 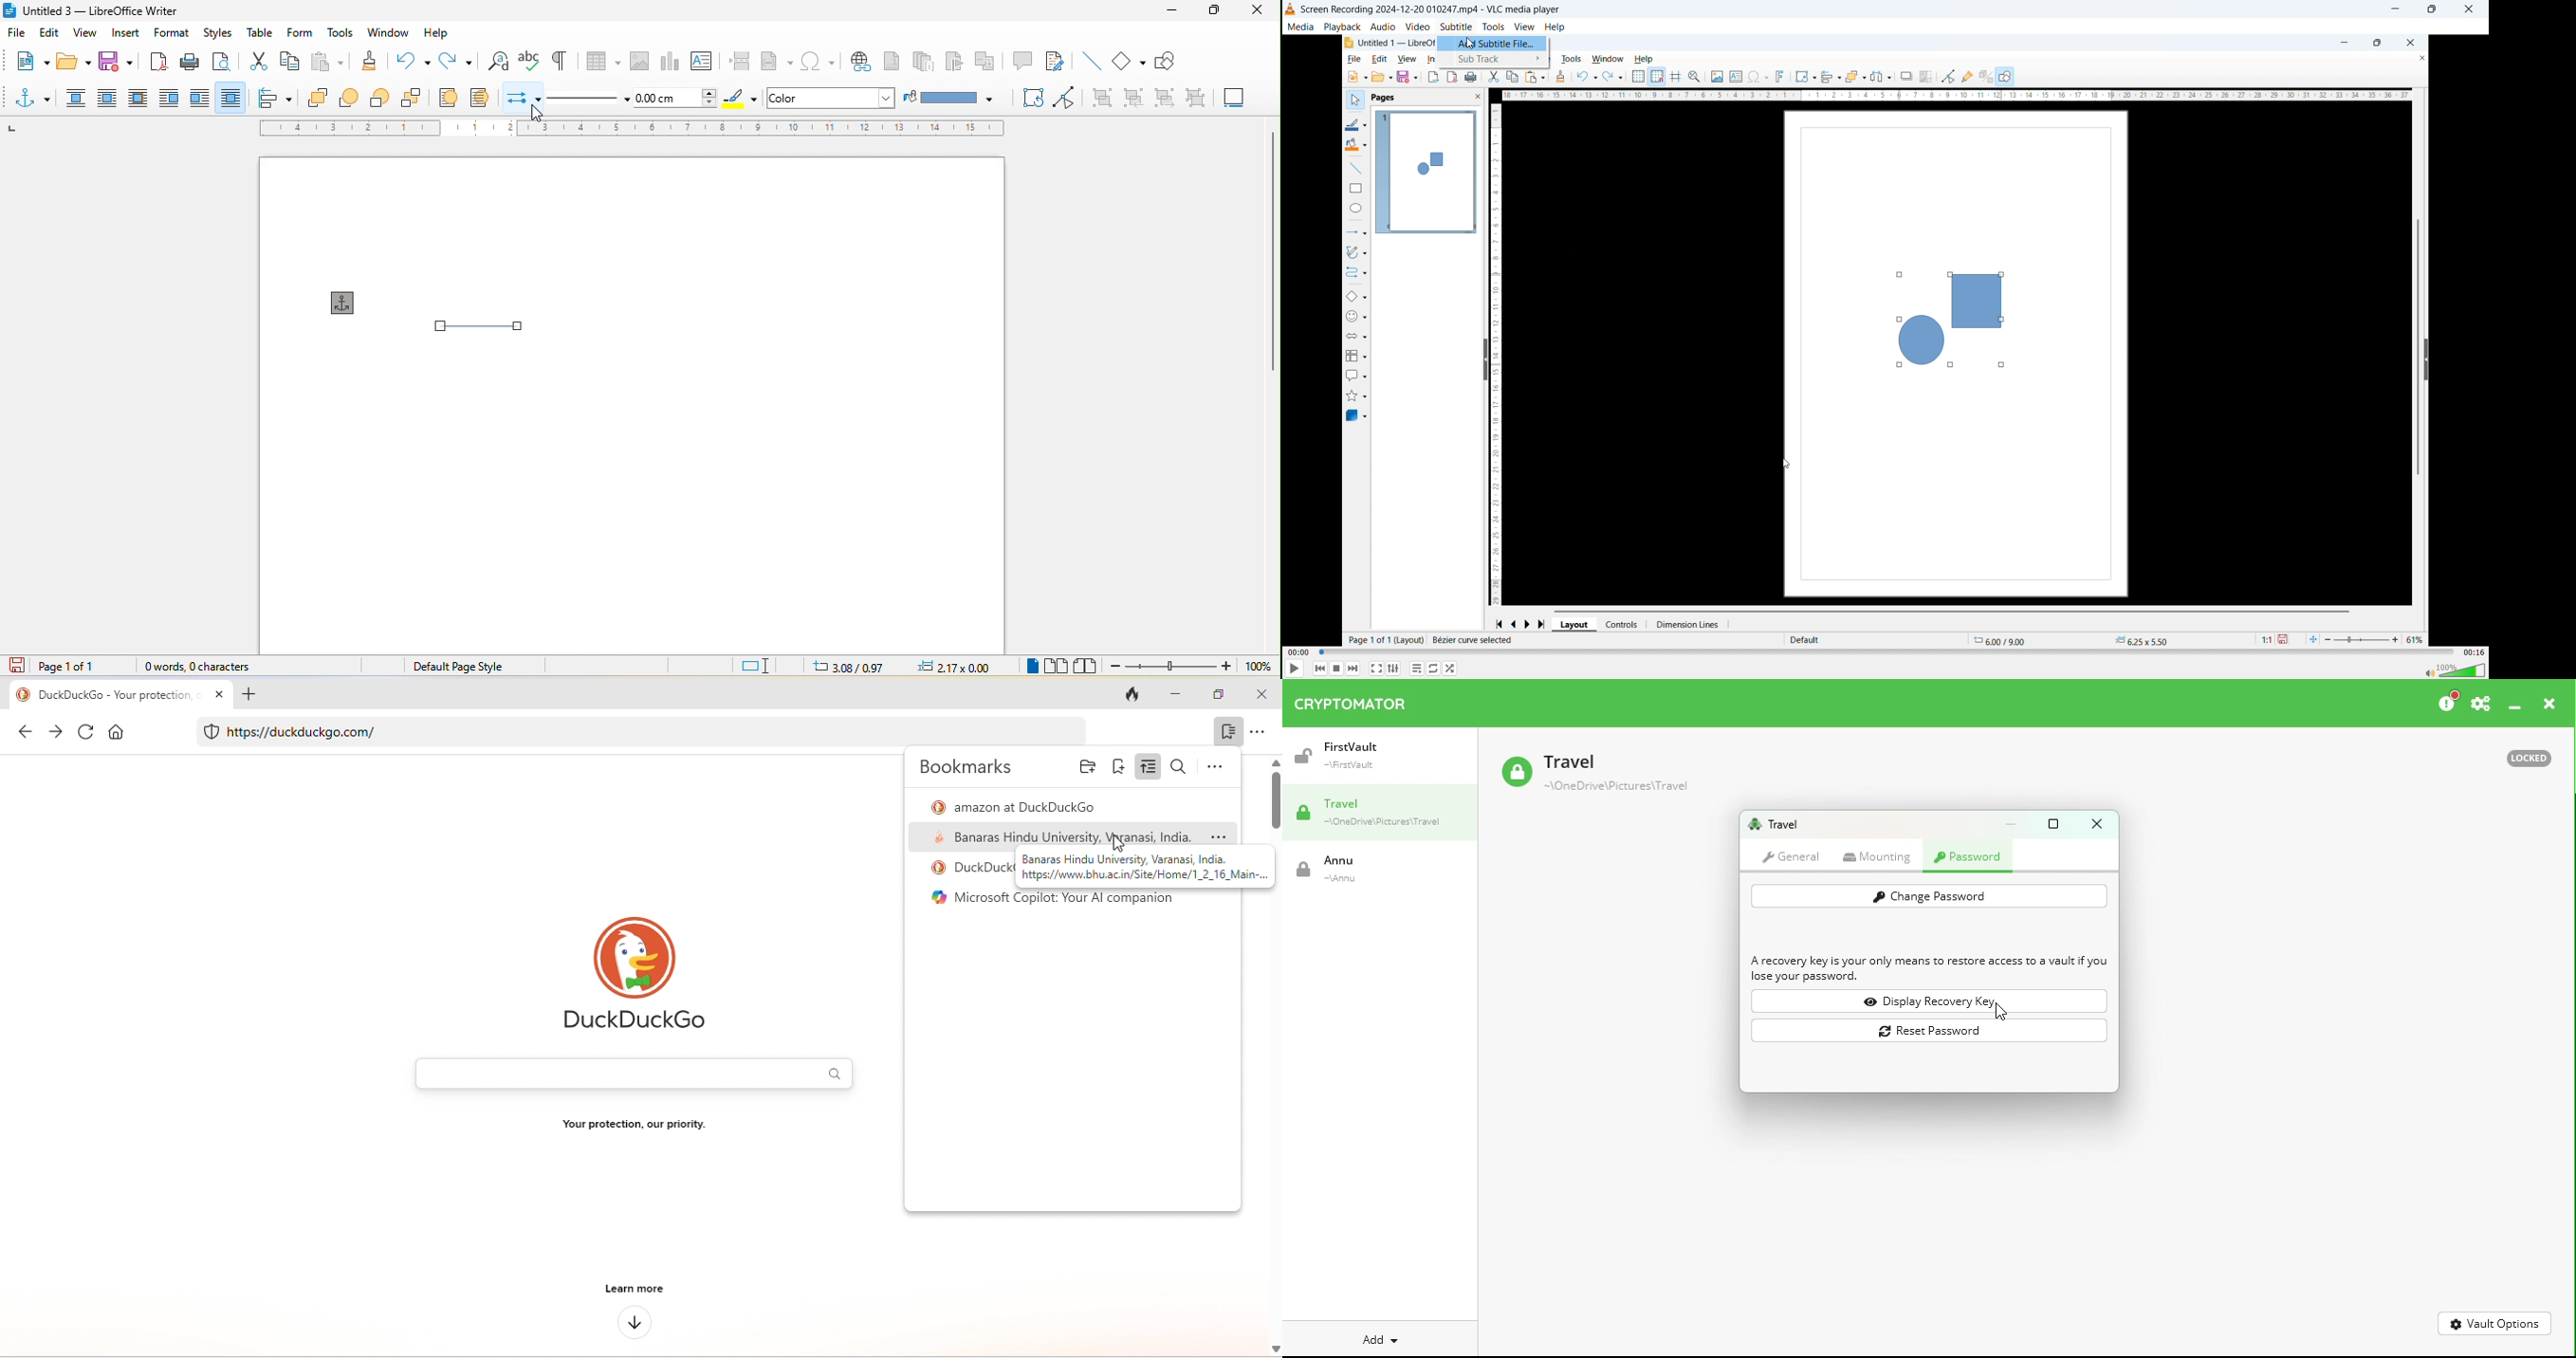 I want to click on insert, so click(x=127, y=36).